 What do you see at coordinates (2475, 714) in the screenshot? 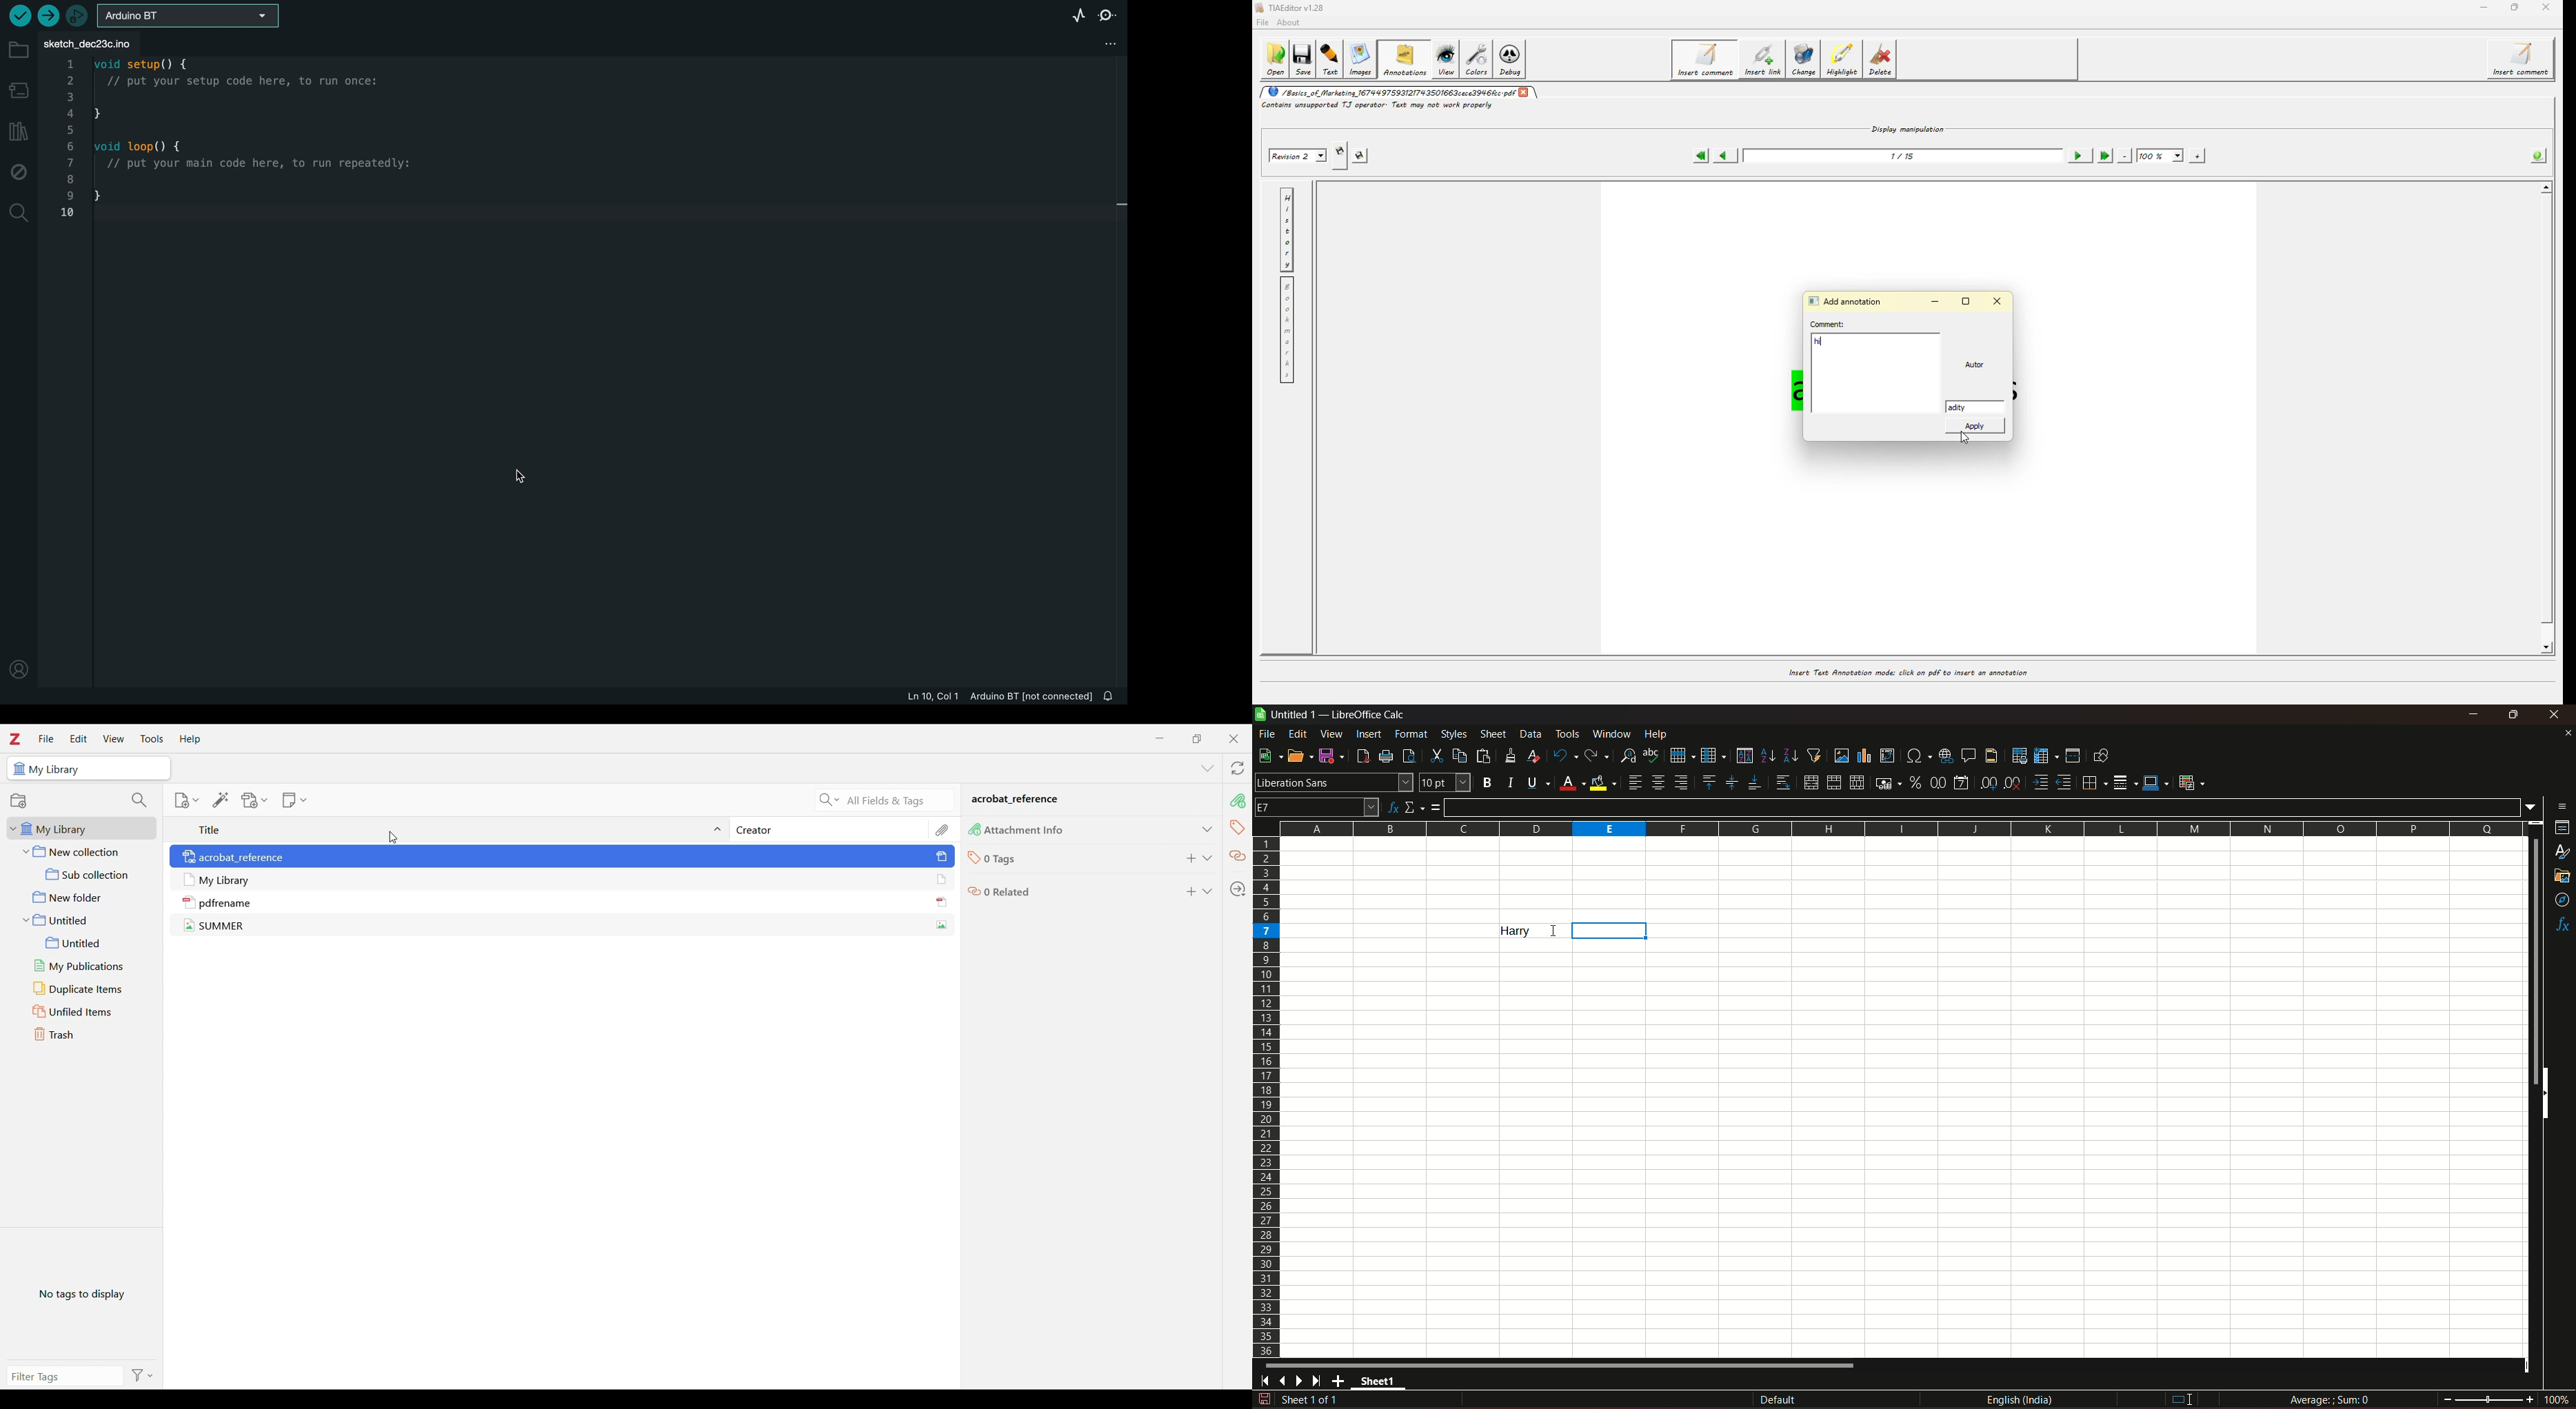
I see `minimize` at bounding box center [2475, 714].